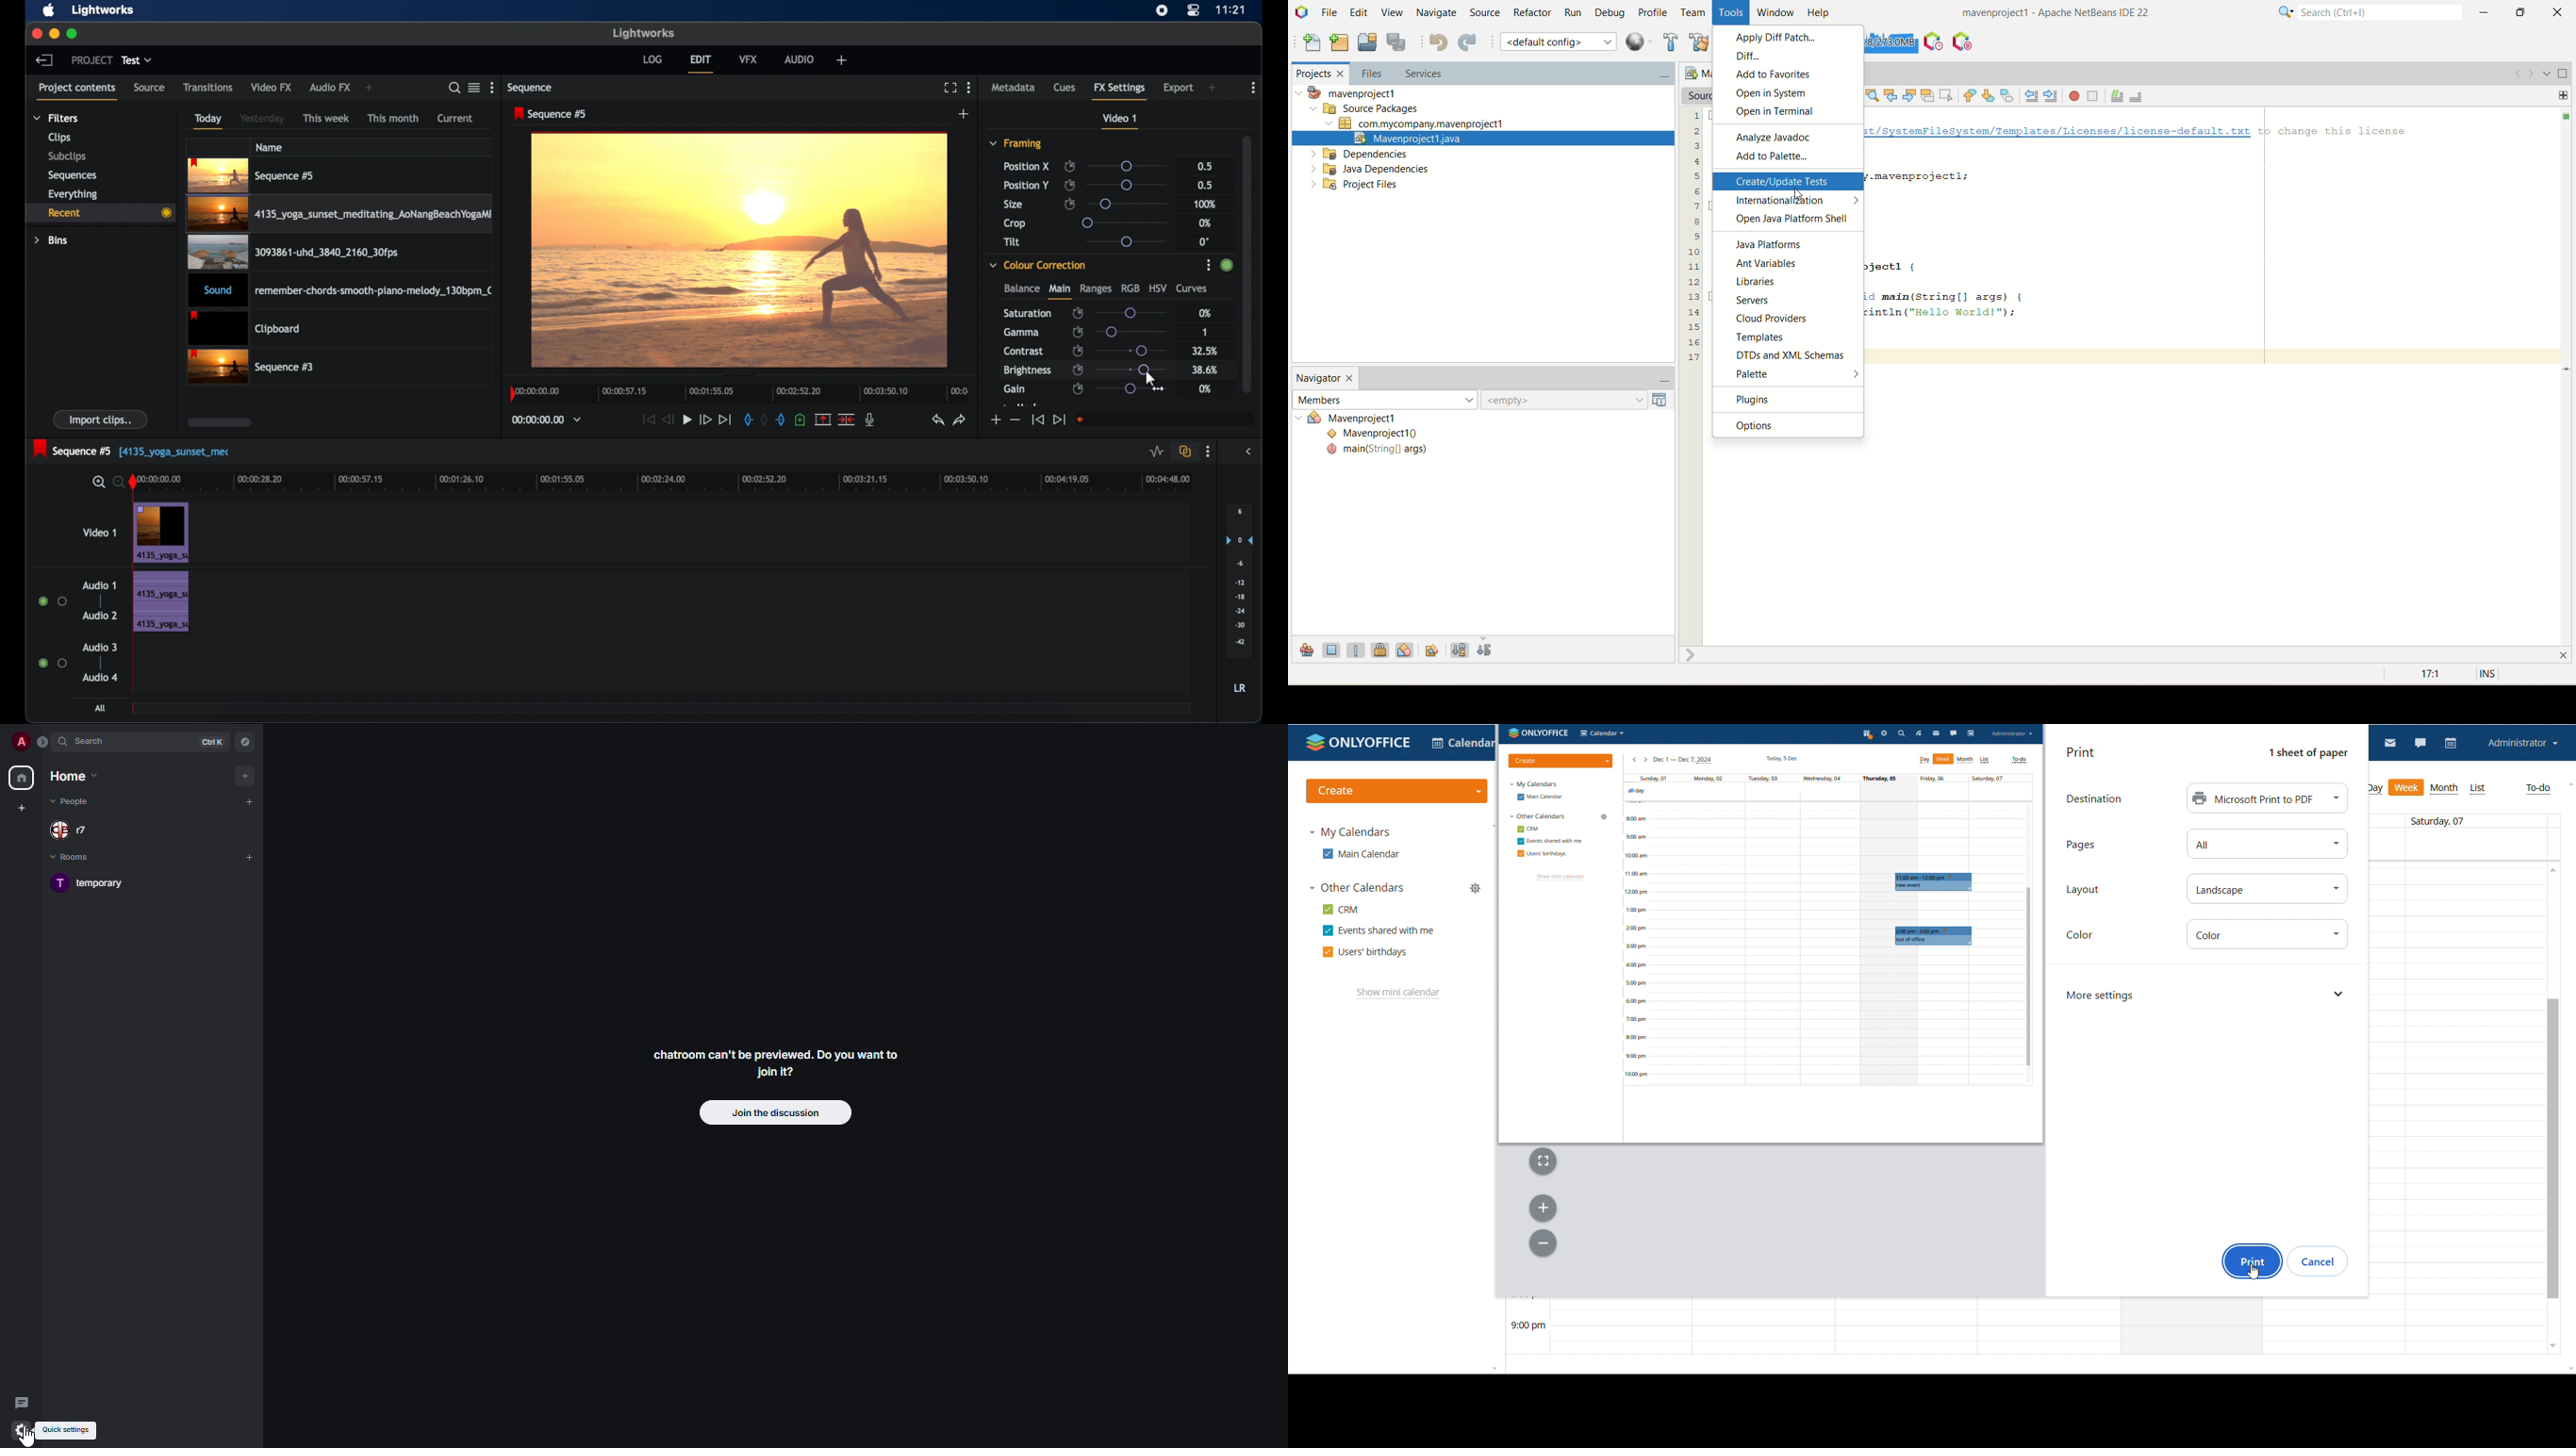 The width and height of the screenshot is (2576, 1456). Describe the element at coordinates (42, 743) in the screenshot. I see `expand` at that location.